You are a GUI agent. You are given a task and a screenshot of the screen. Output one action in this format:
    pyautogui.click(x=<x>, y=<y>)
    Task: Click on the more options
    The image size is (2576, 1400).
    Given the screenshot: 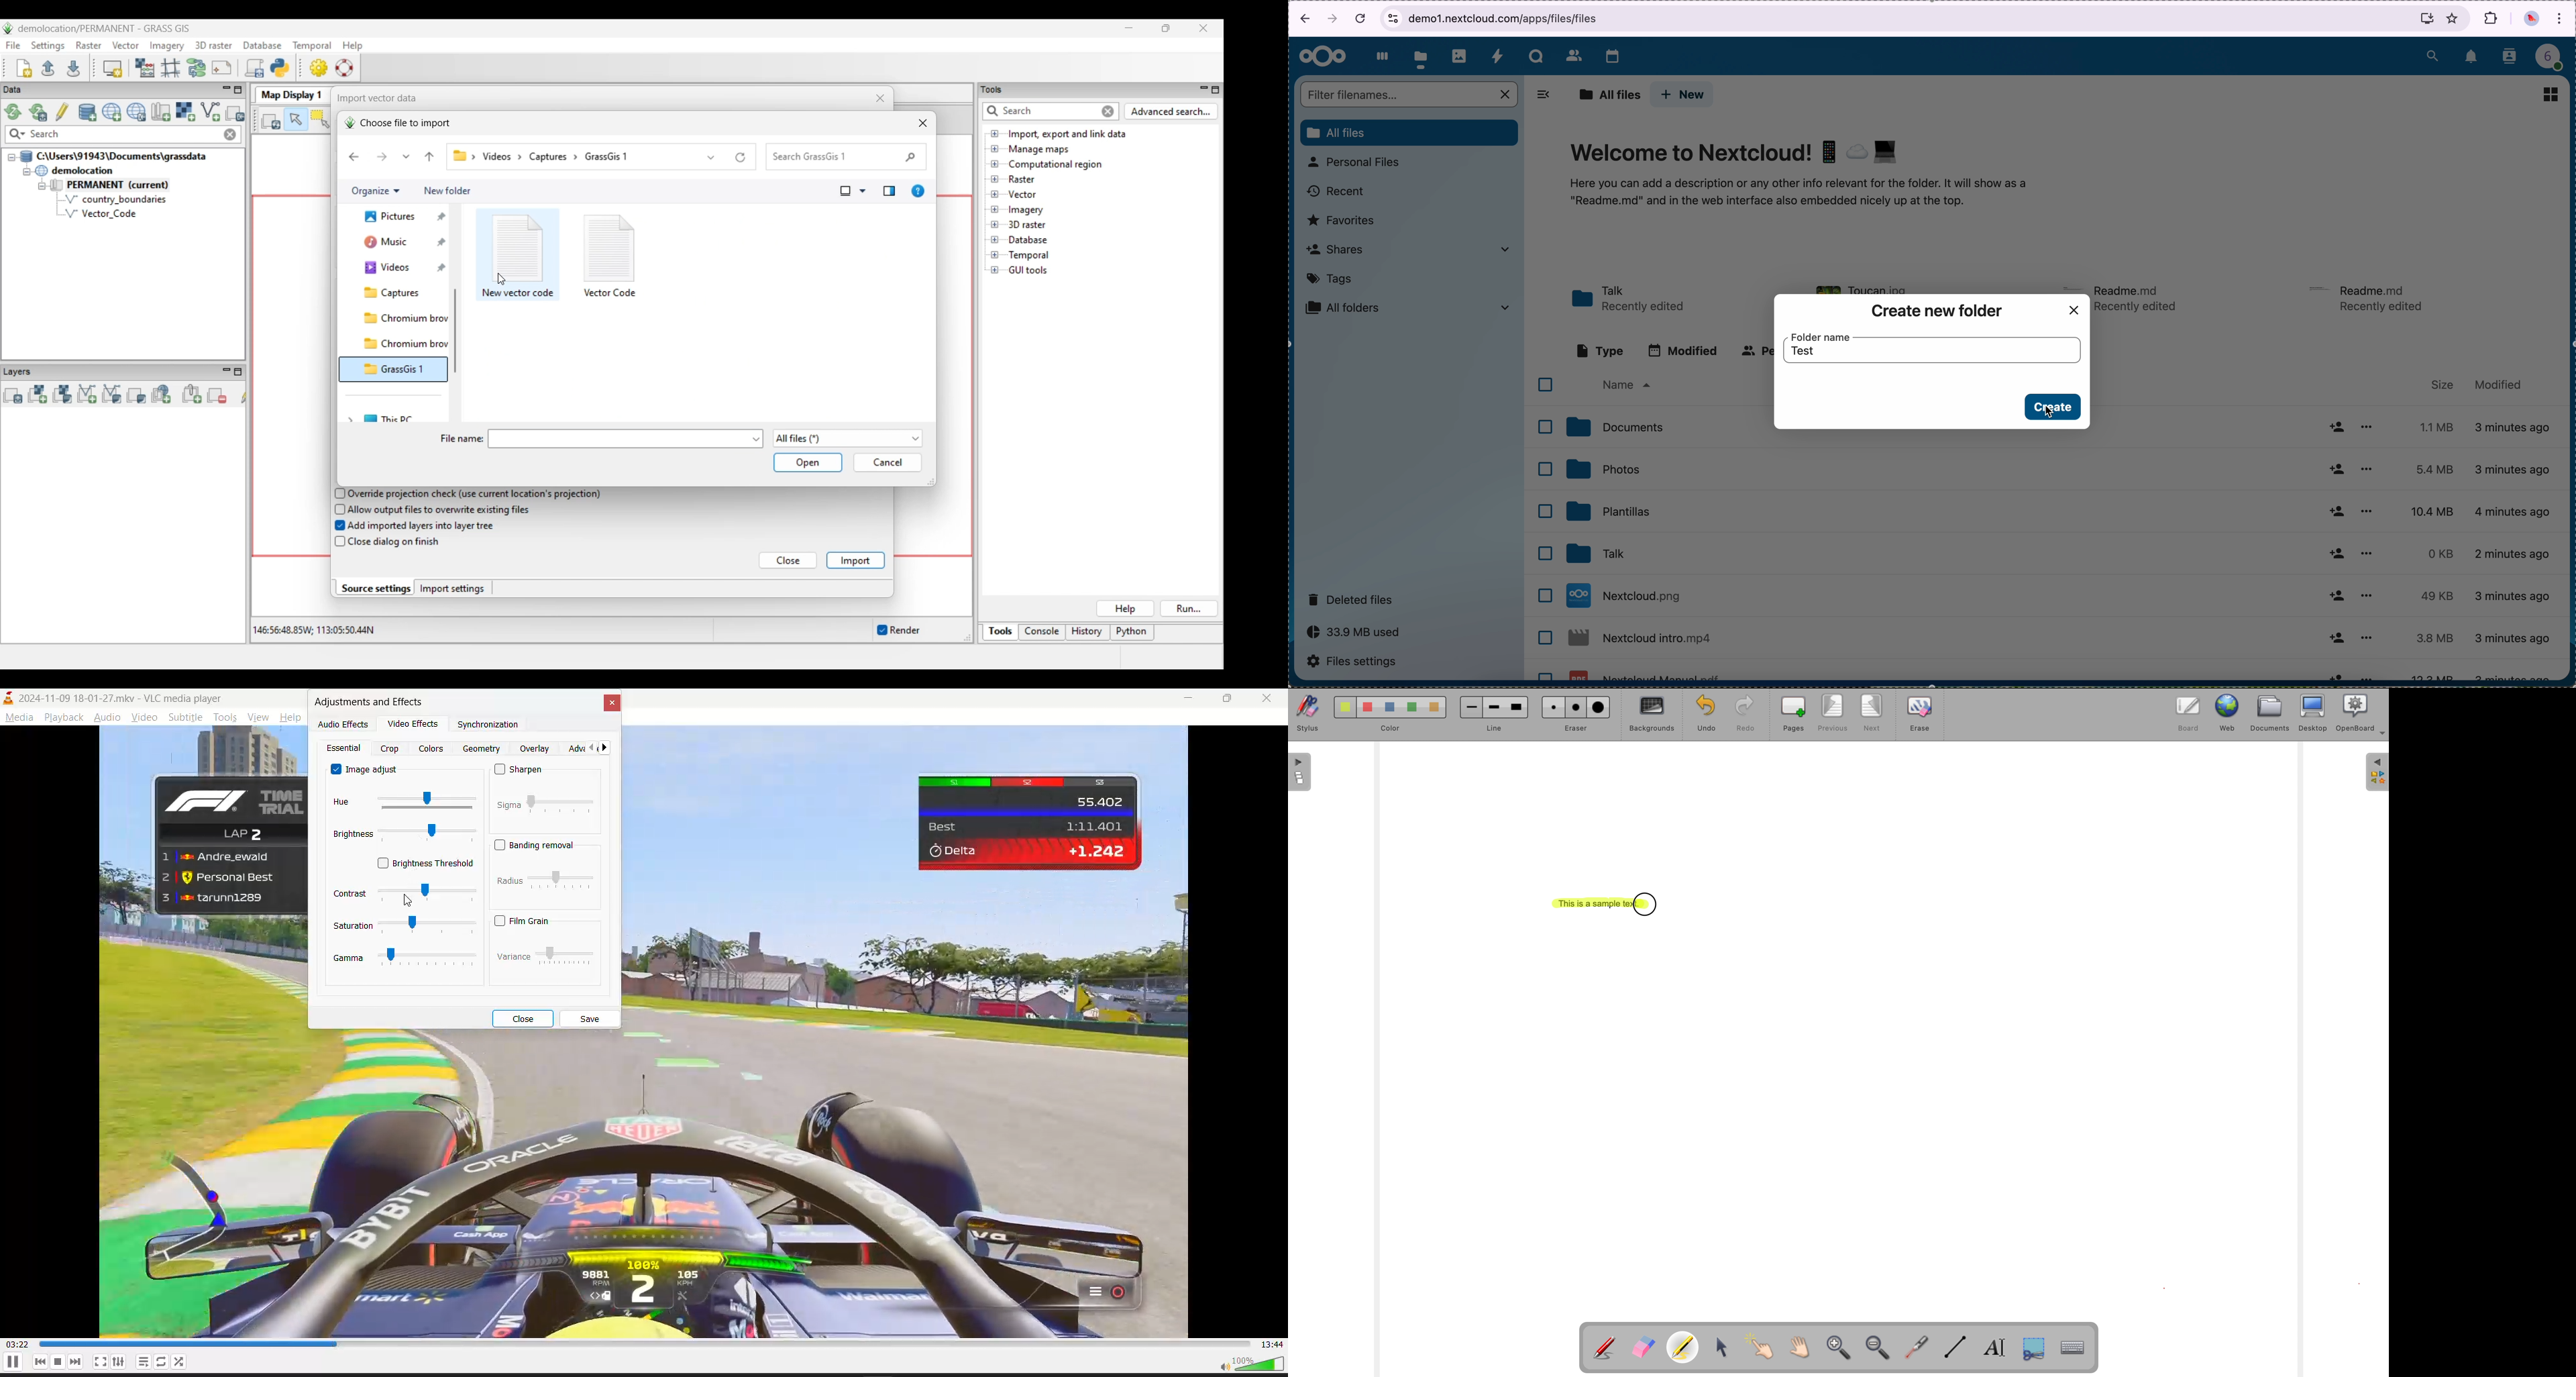 What is the action you would take?
    pyautogui.click(x=2369, y=426)
    